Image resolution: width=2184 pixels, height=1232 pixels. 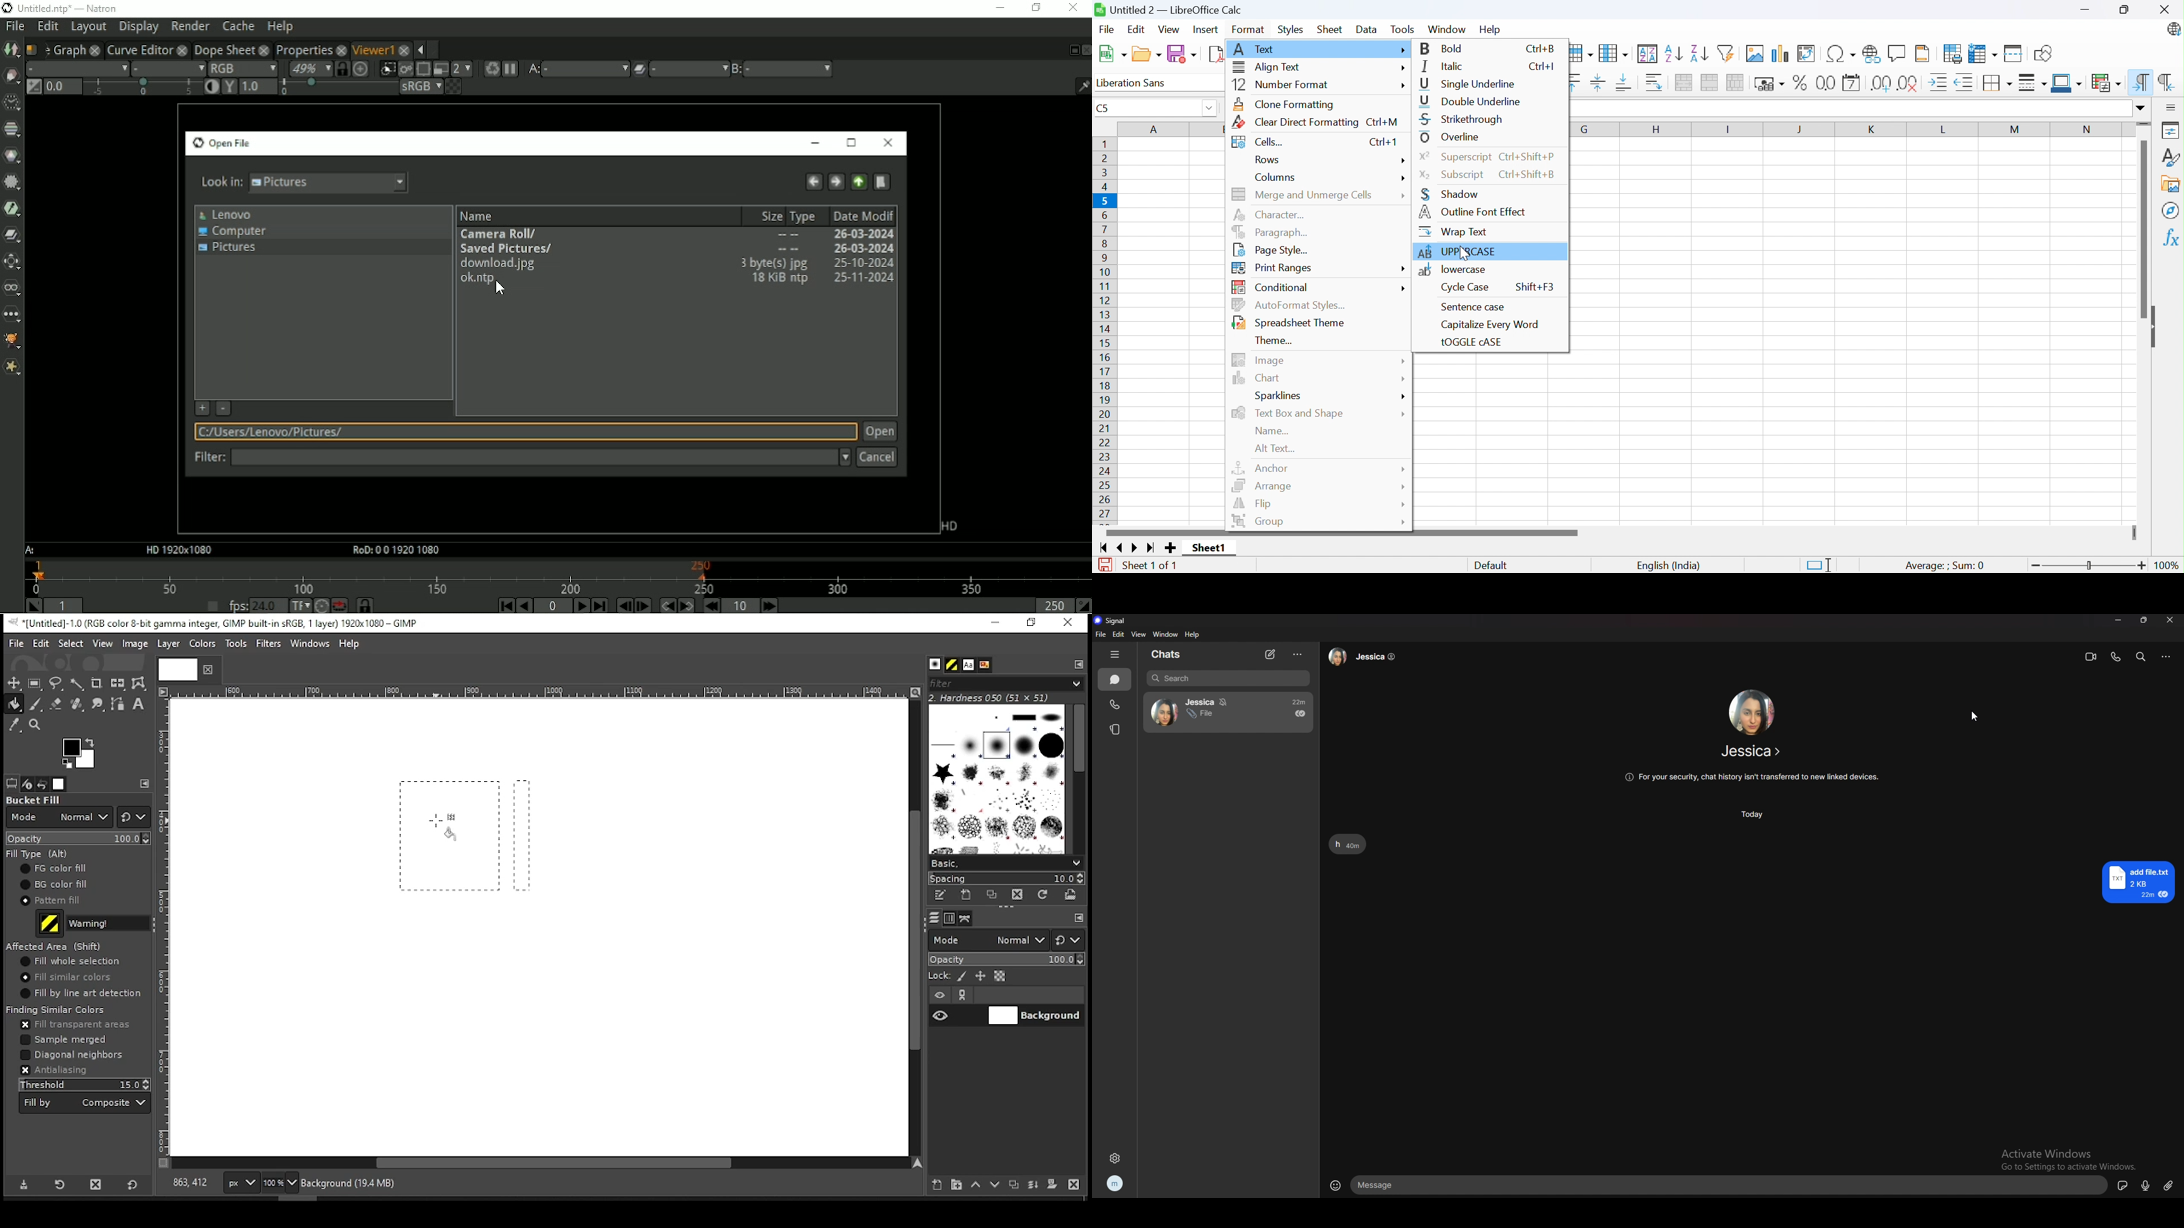 What do you see at coordinates (1300, 714) in the screenshot?
I see `seen` at bounding box center [1300, 714].